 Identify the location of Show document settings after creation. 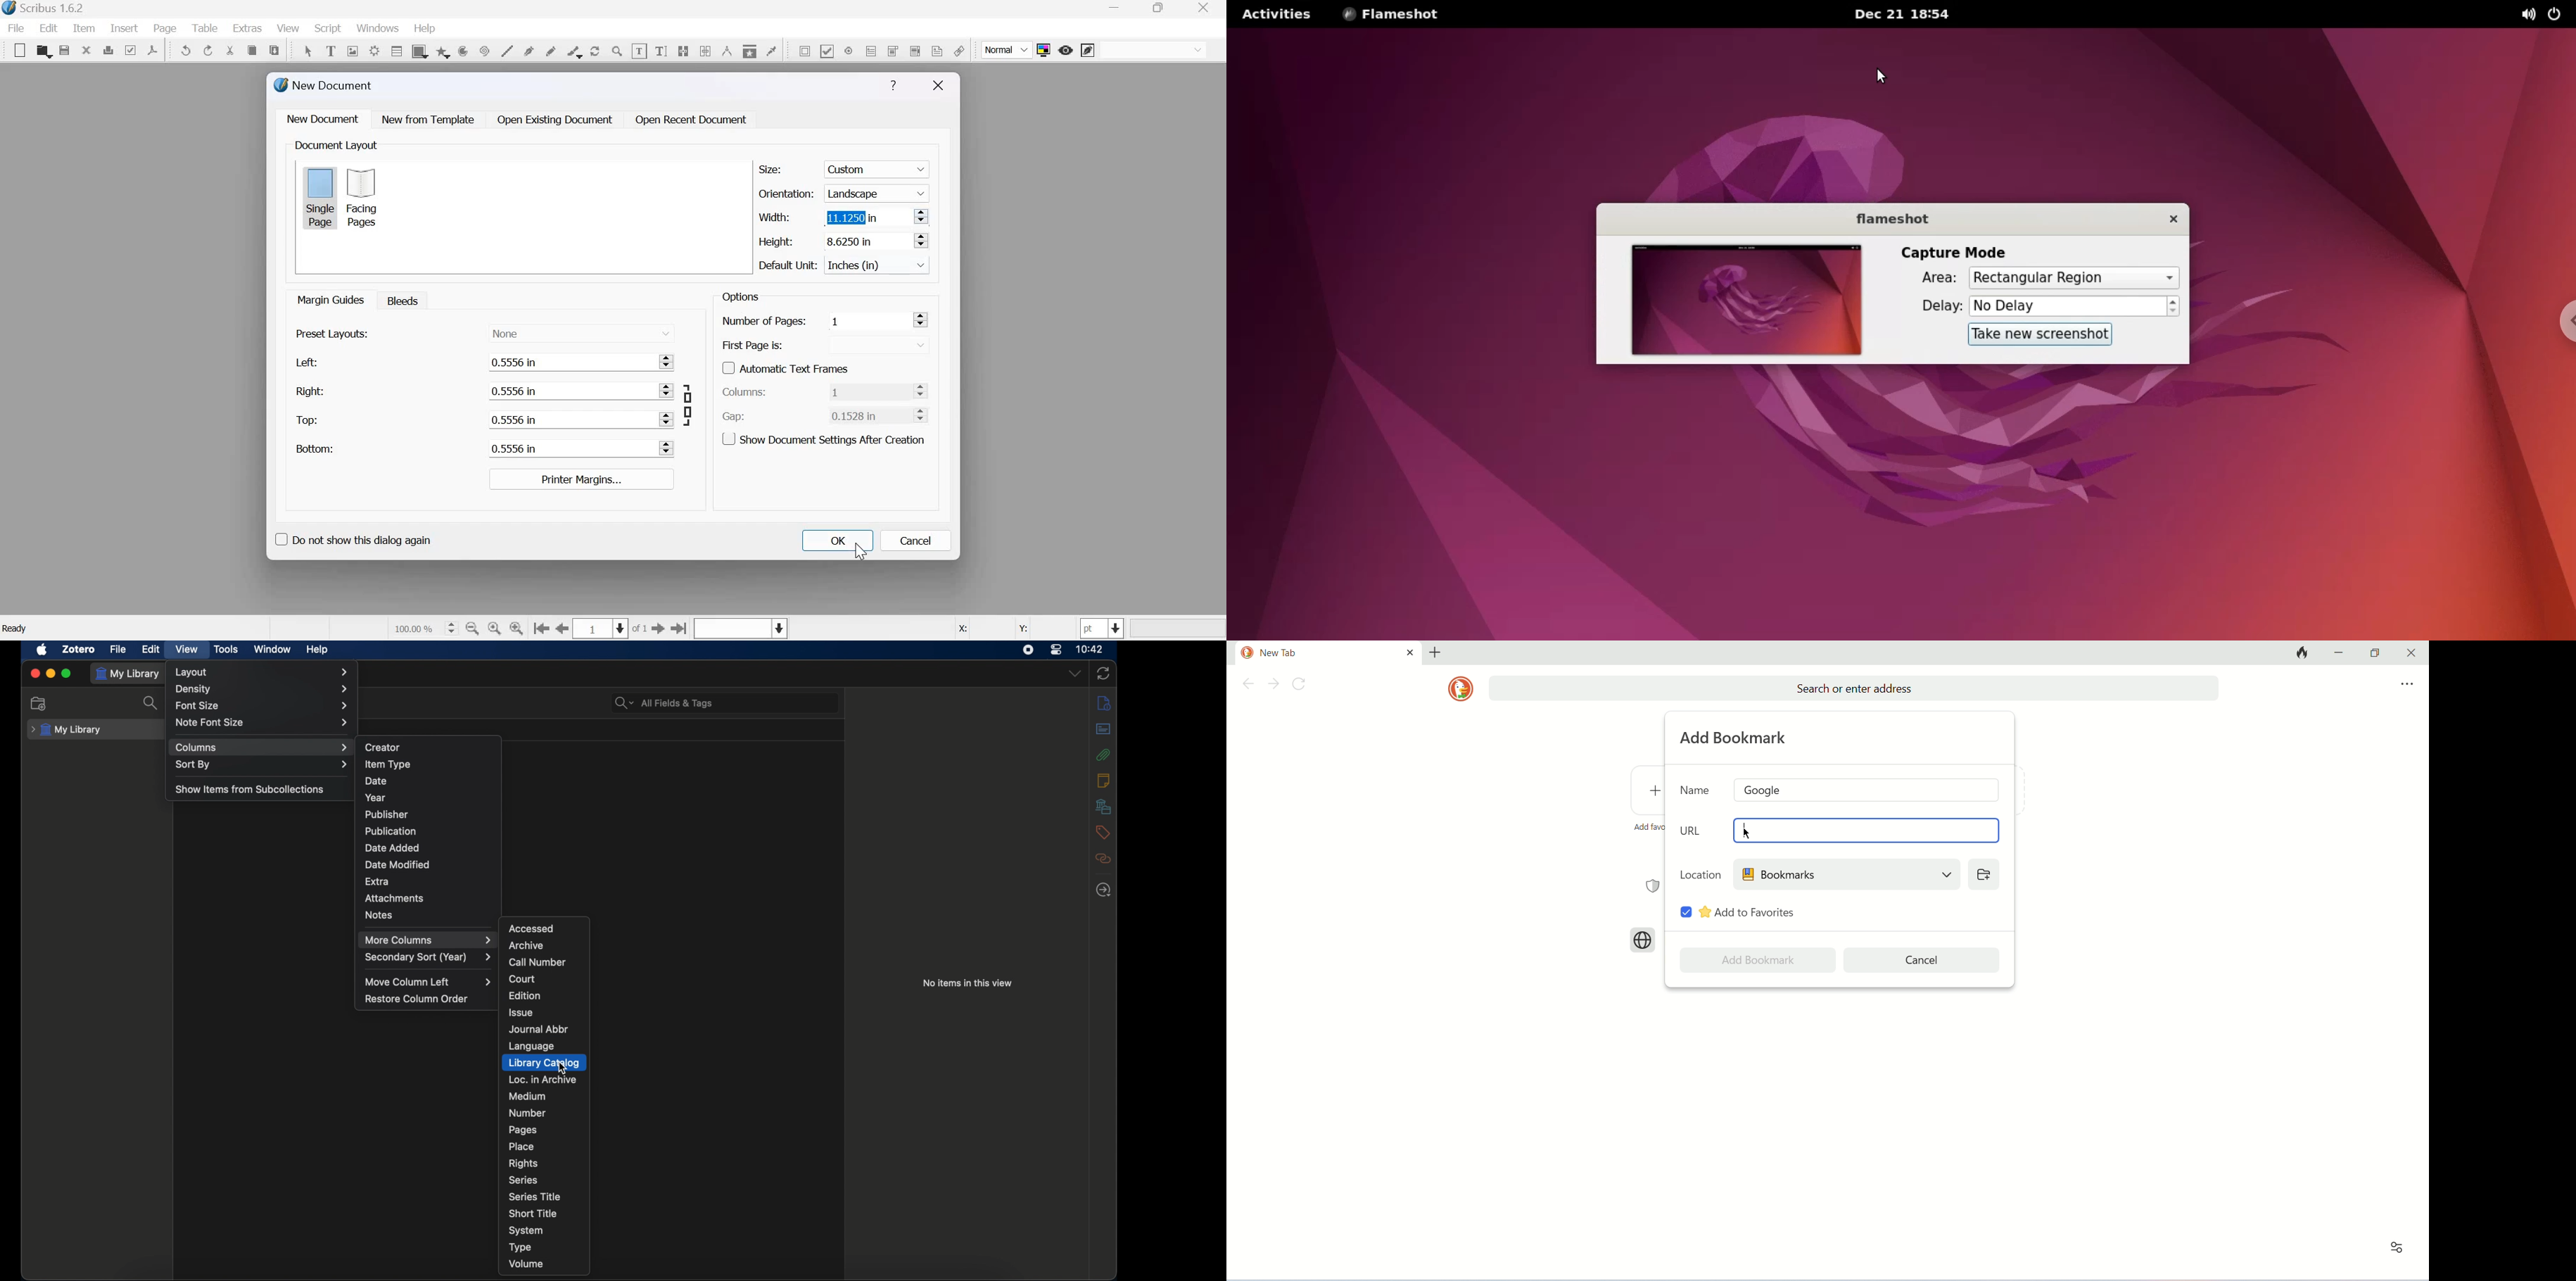
(824, 438).